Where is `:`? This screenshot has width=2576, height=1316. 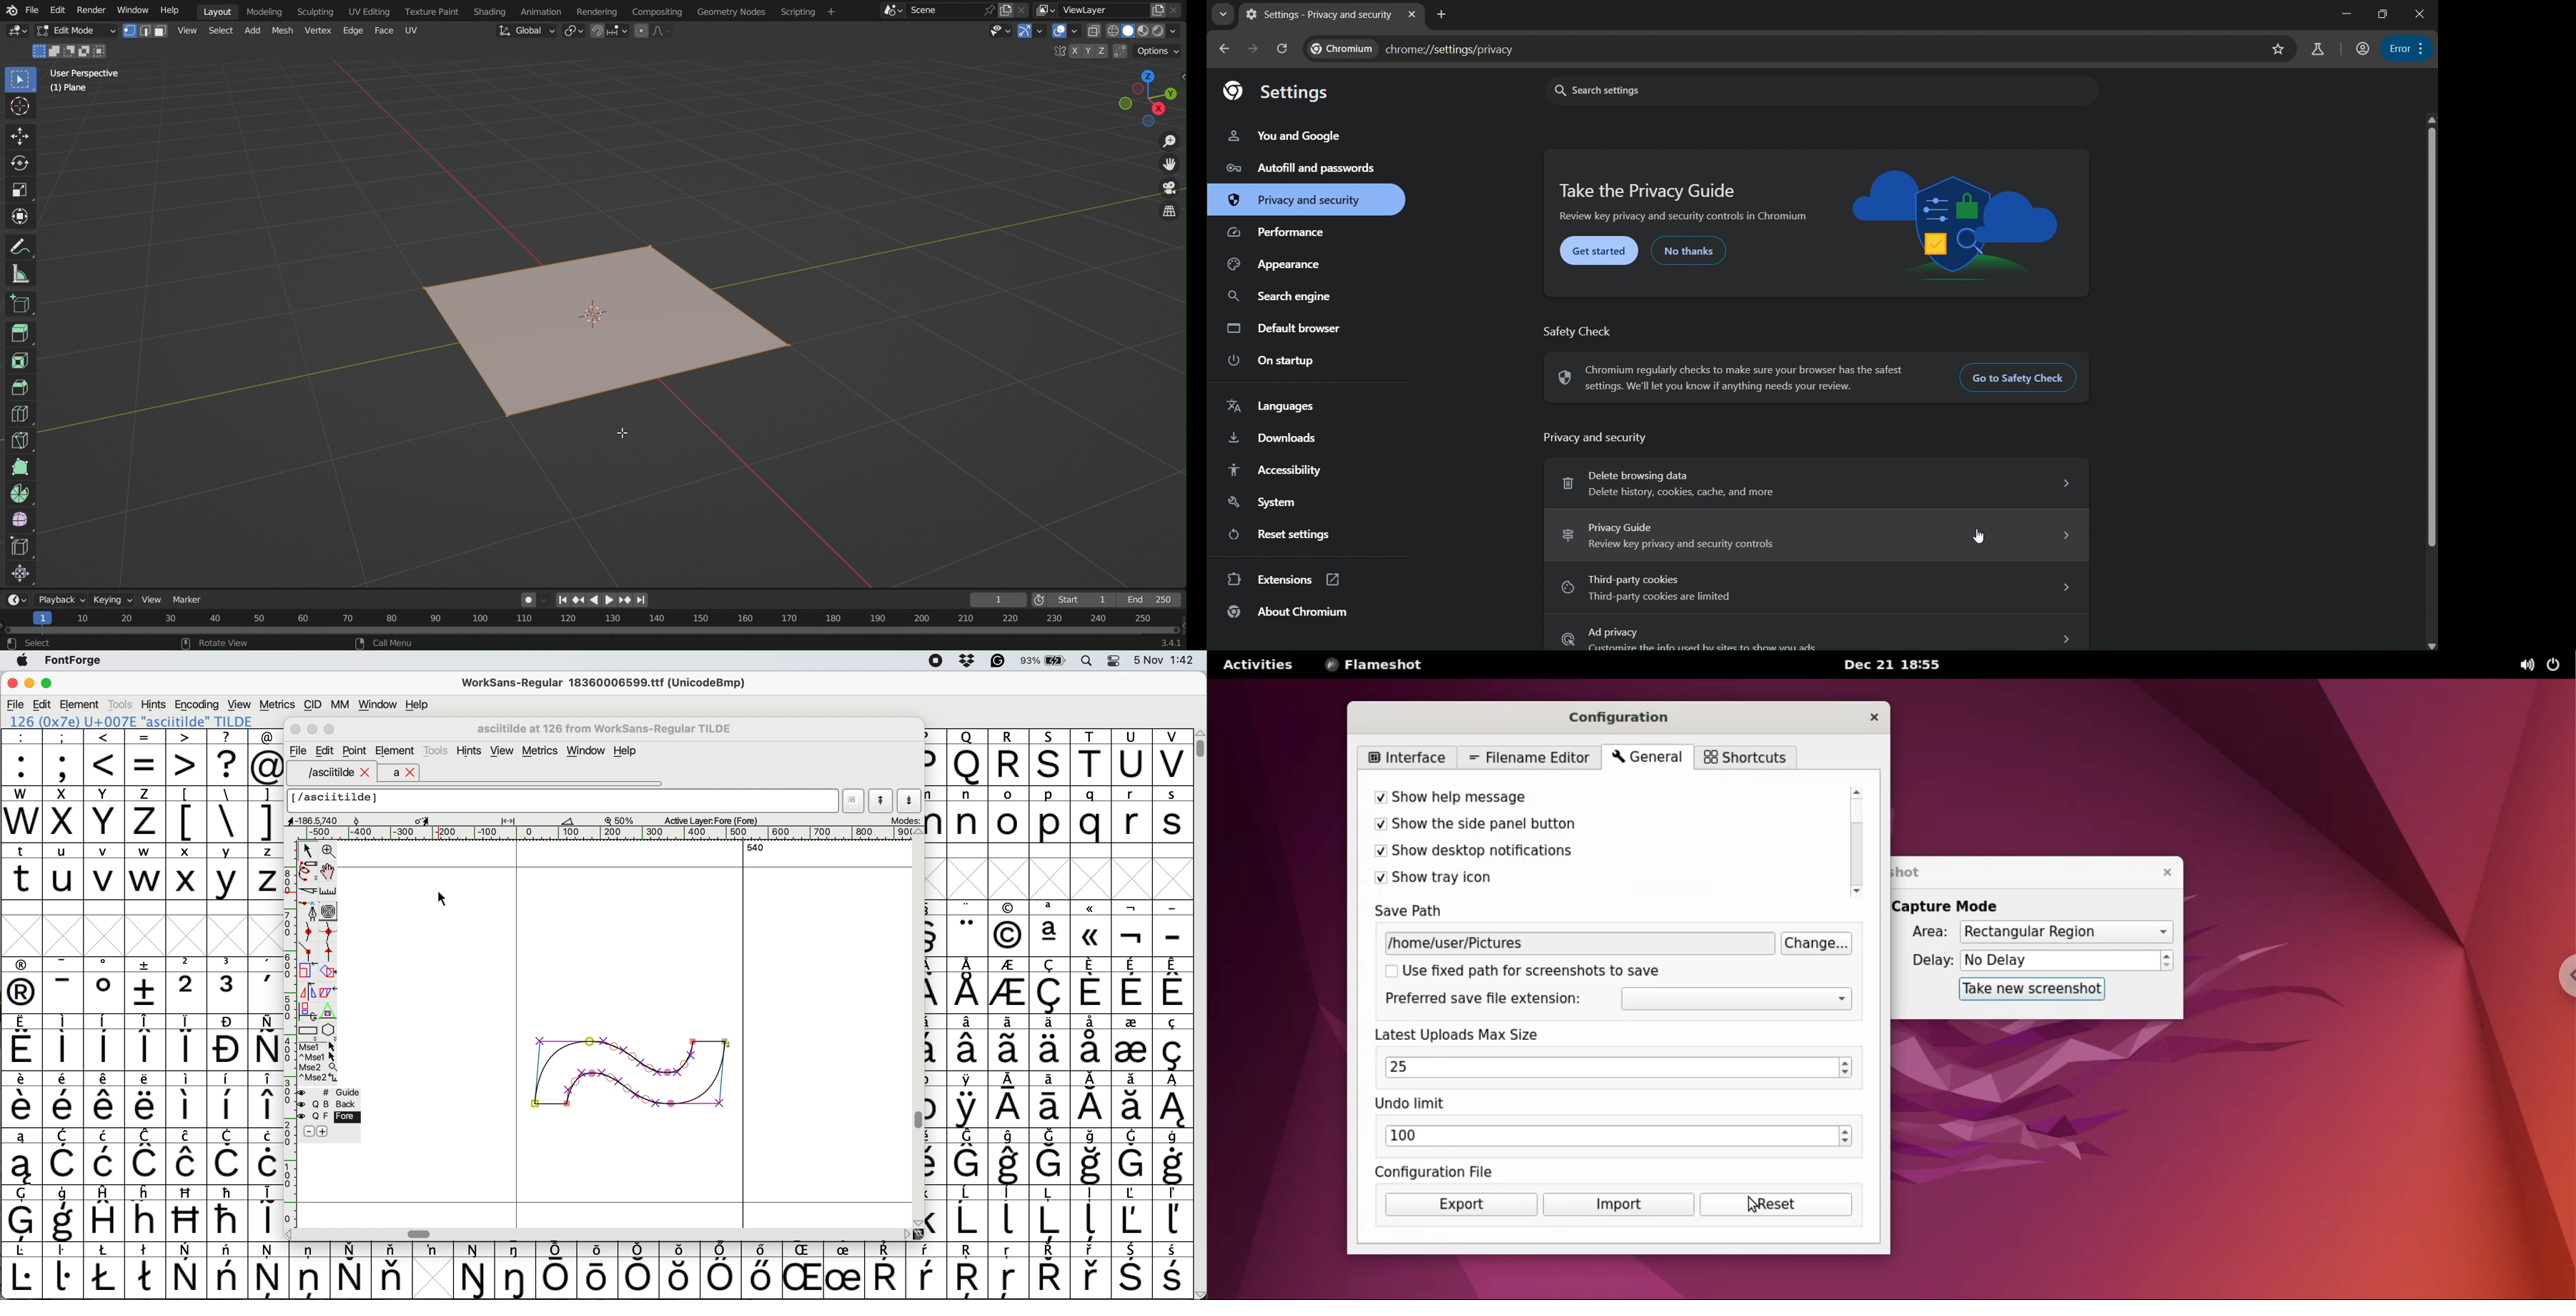 : is located at coordinates (22, 758).